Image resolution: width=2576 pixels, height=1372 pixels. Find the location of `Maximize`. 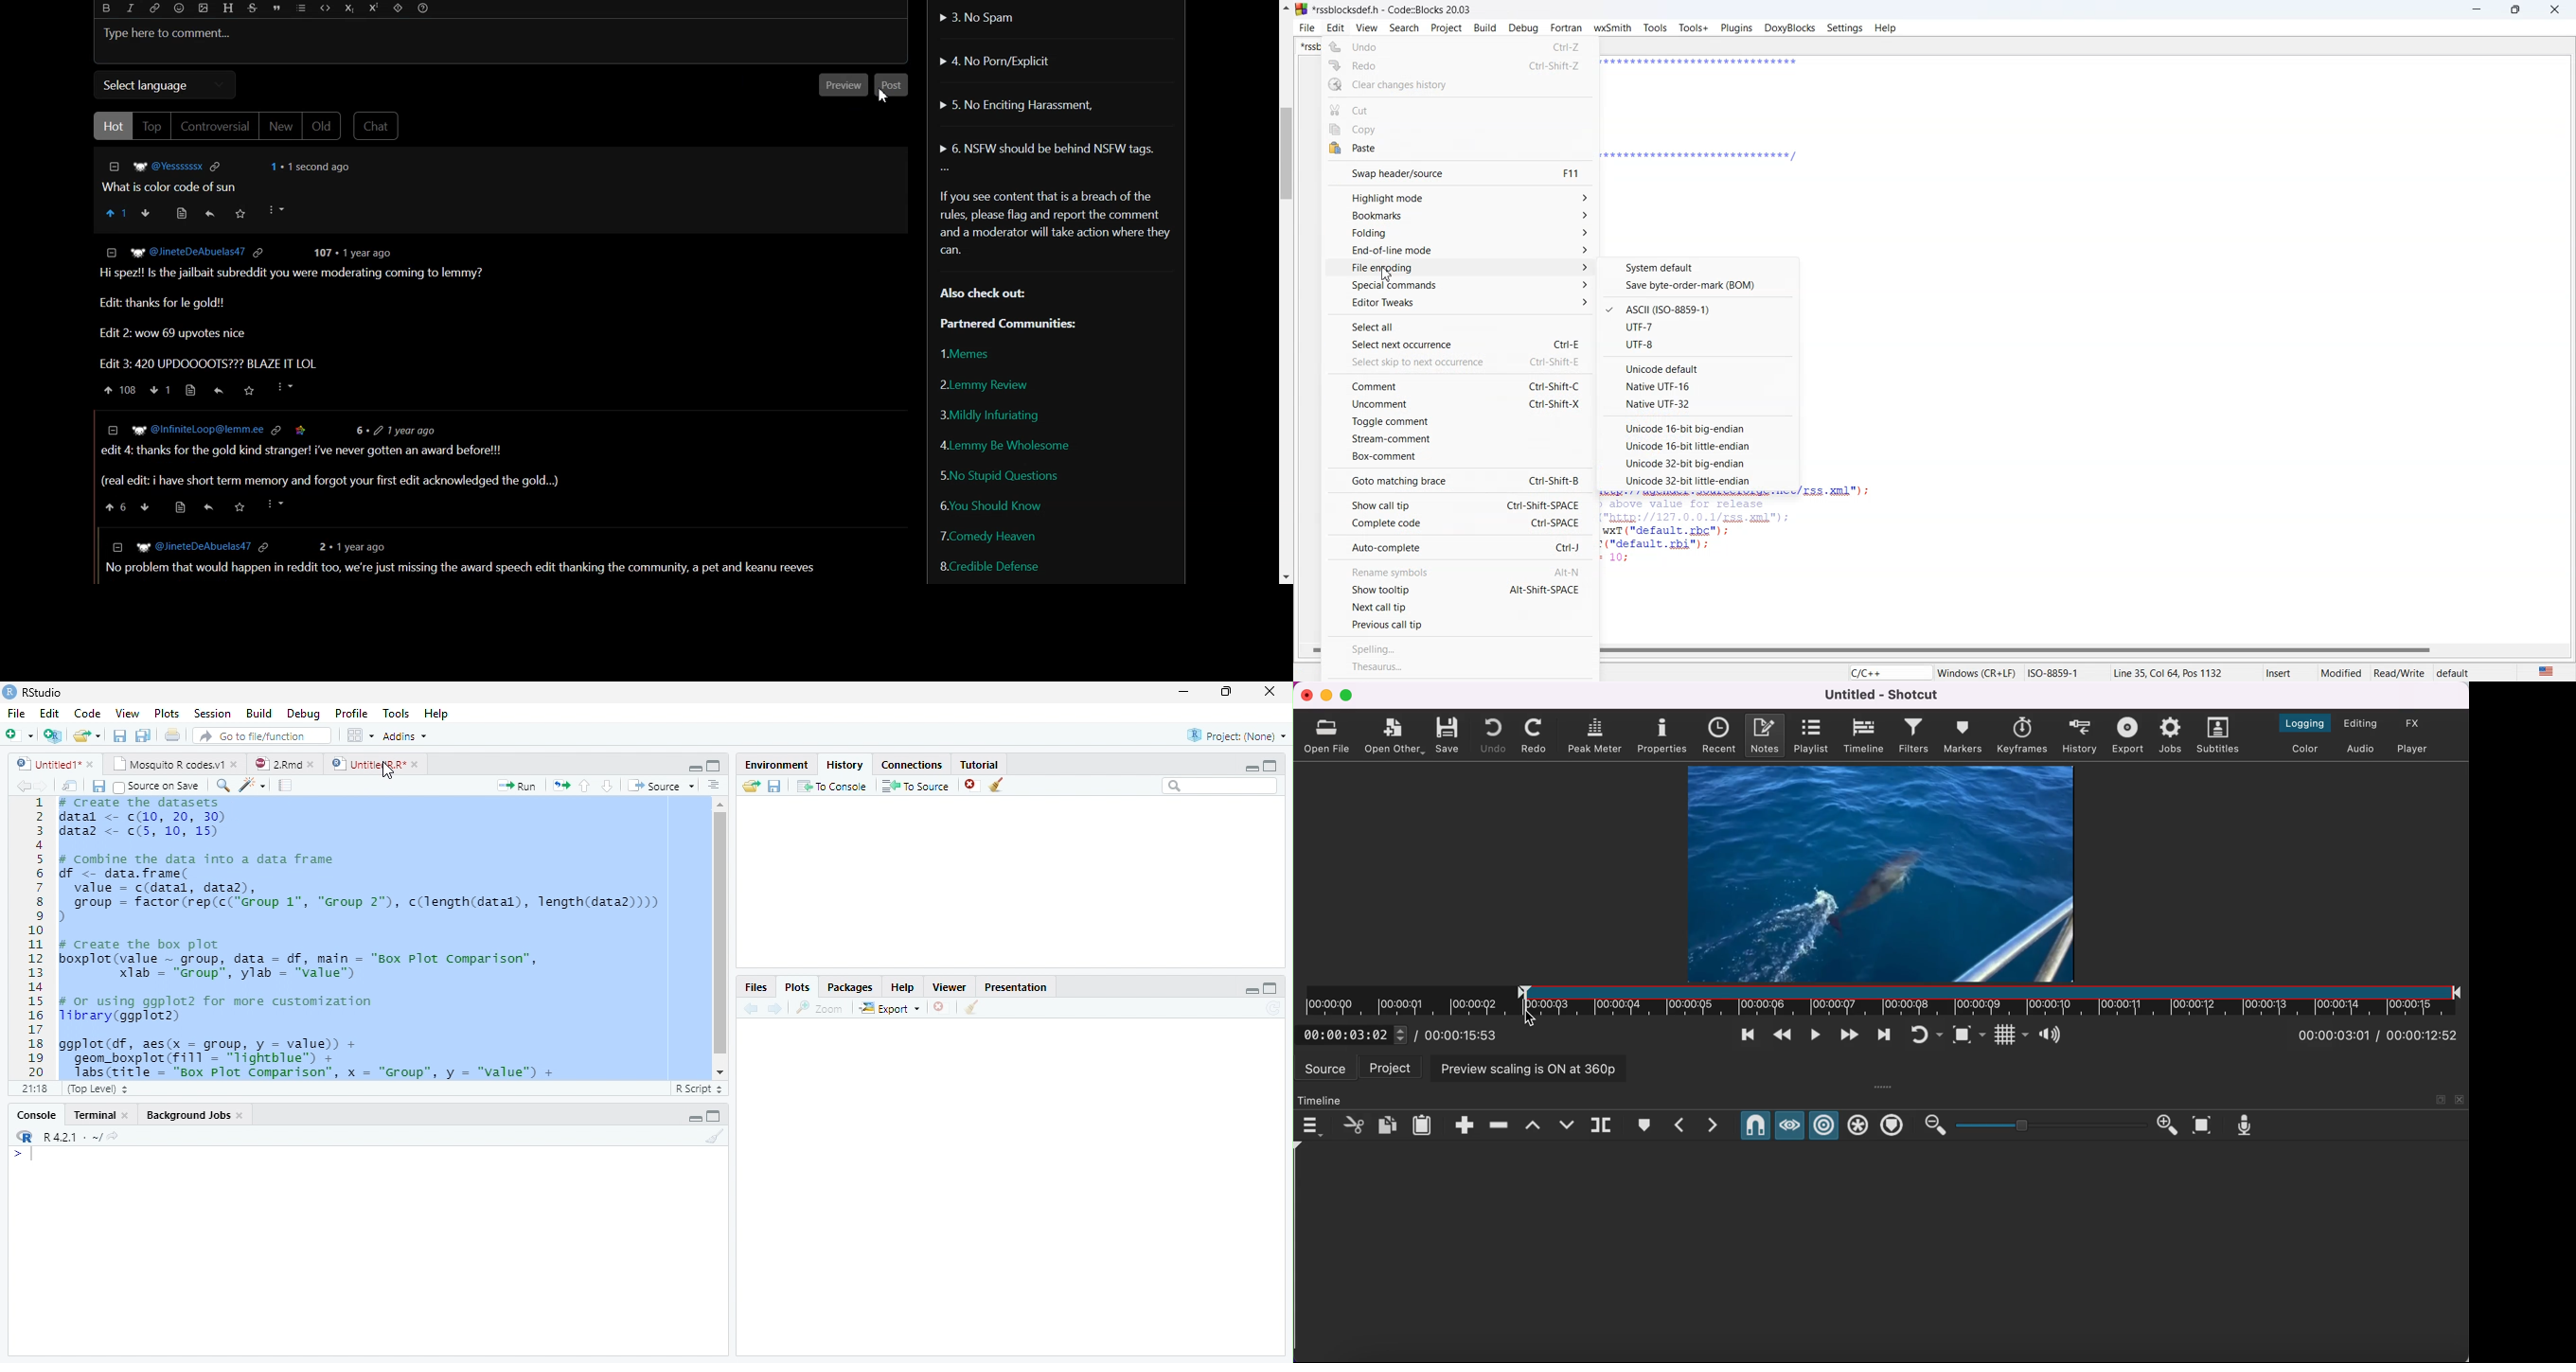

Maximize is located at coordinates (1270, 988).